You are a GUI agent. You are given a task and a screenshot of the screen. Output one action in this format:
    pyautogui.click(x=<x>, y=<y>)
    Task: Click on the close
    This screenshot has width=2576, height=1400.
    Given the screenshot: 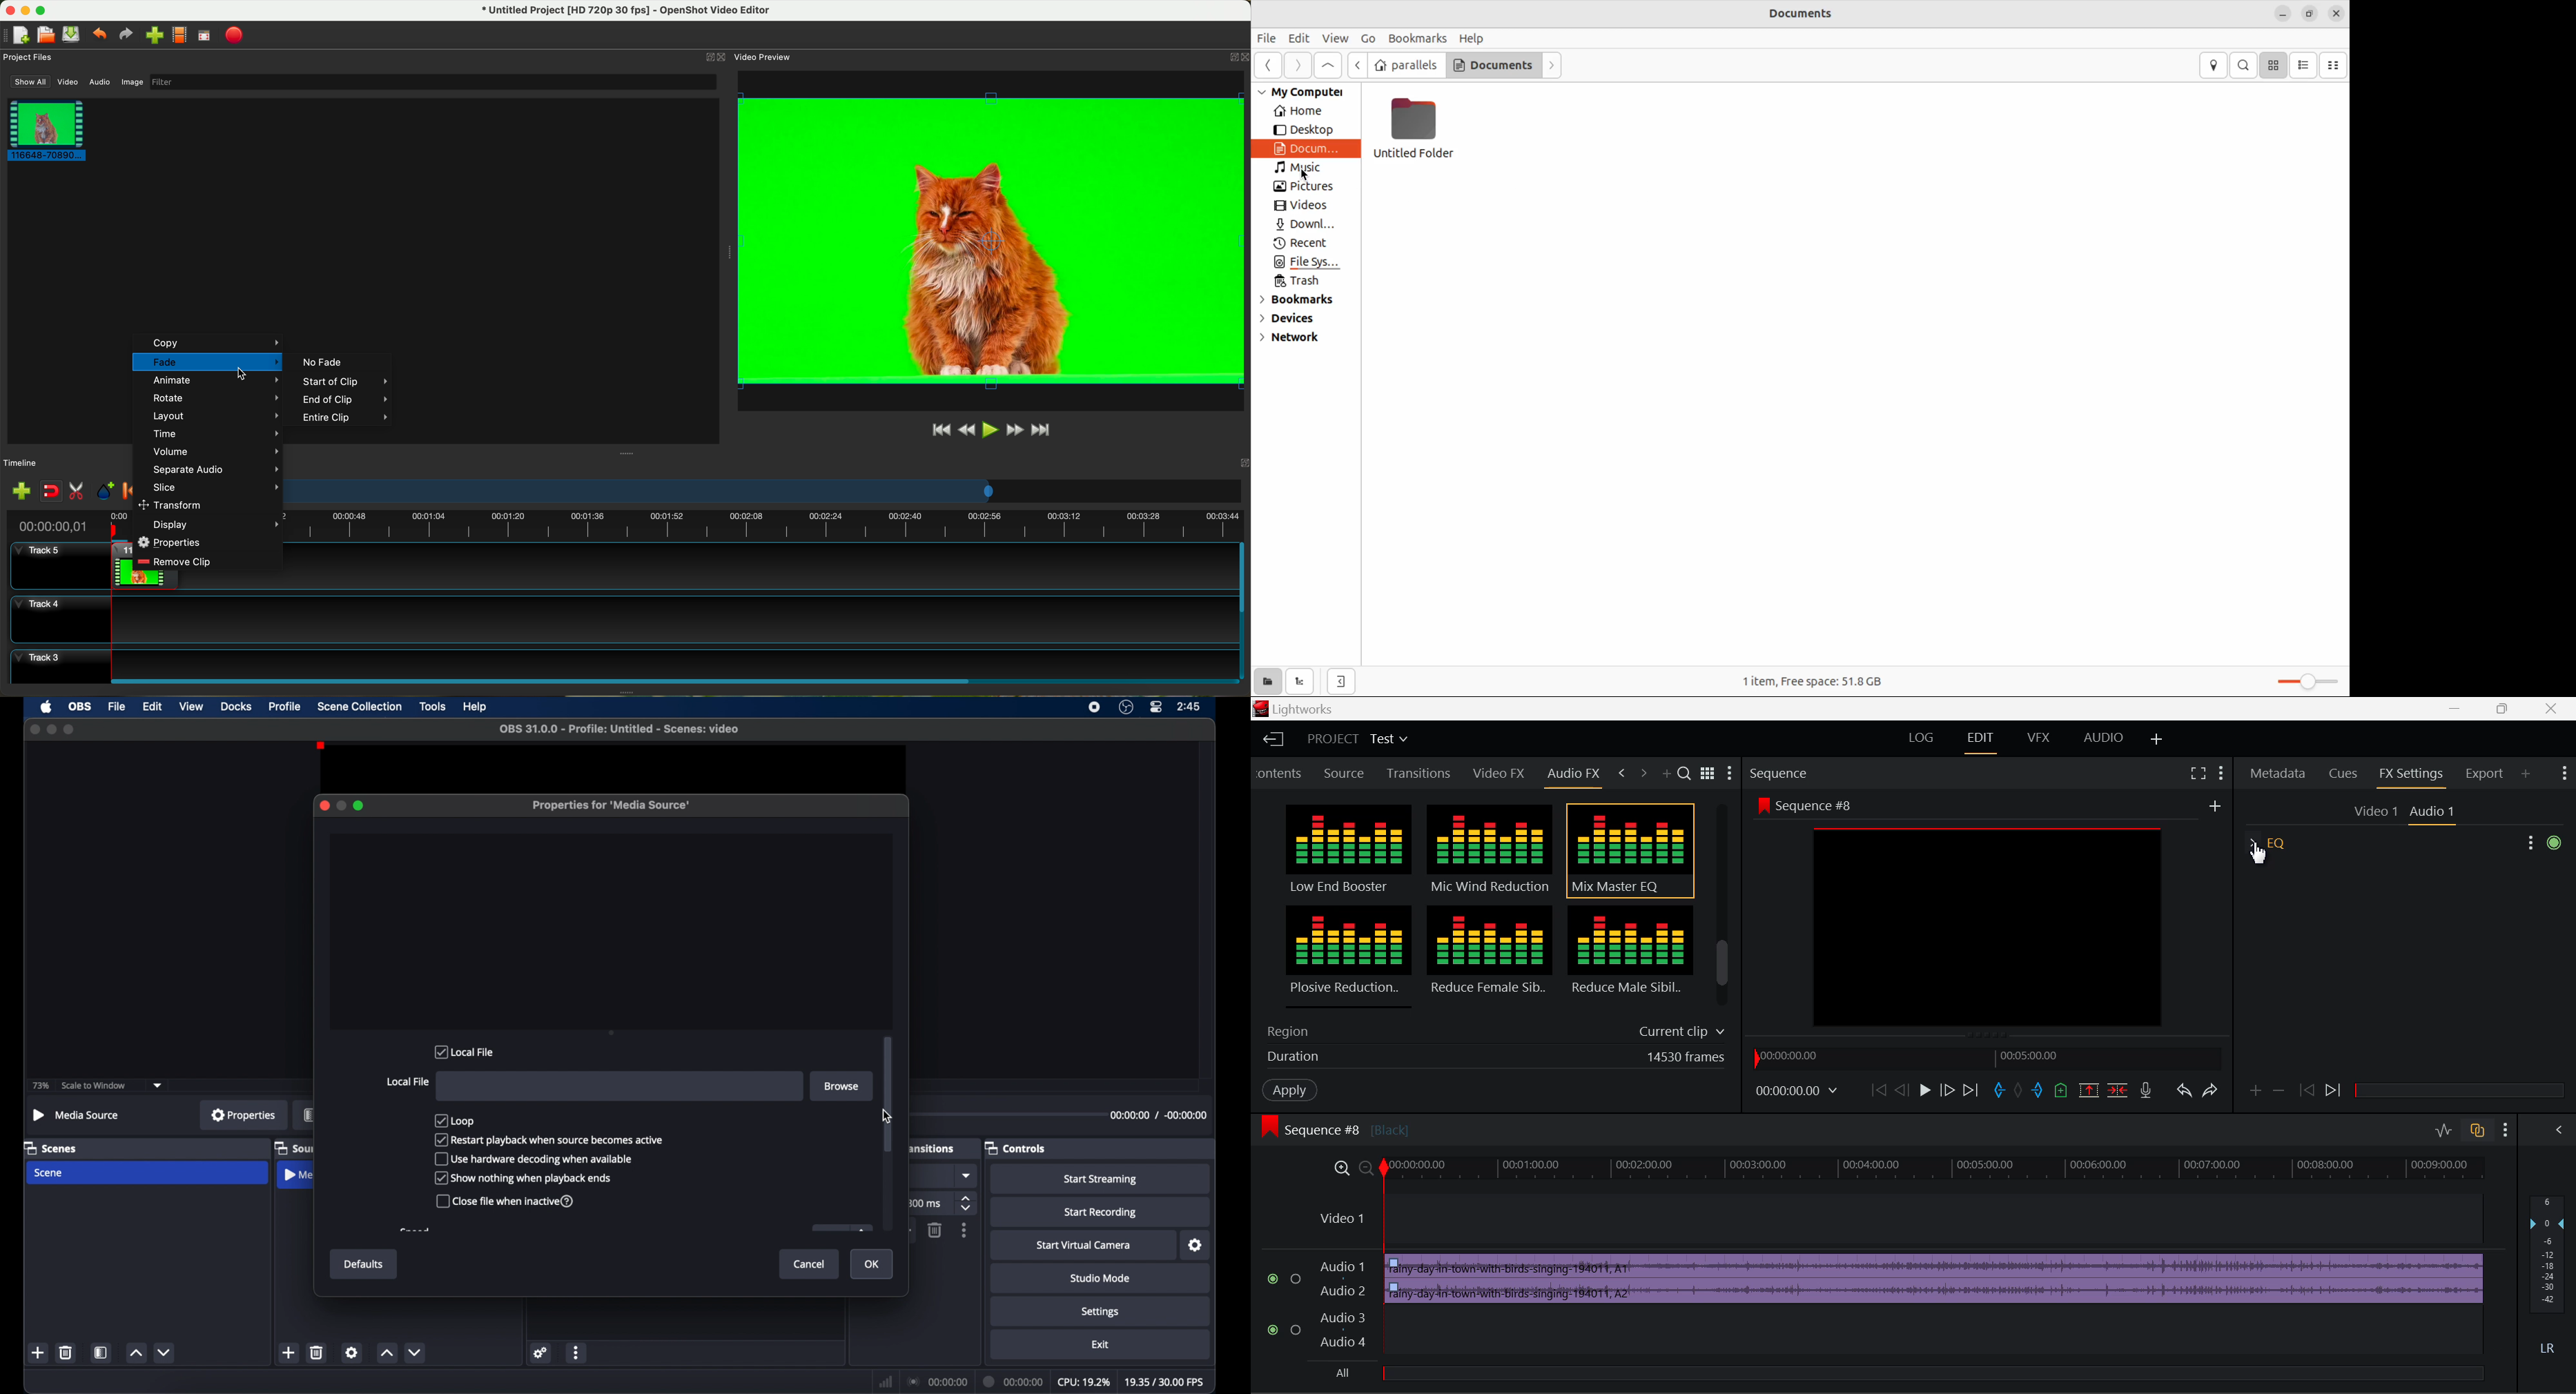 What is the action you would take?
    pyautogui.click(x=32, y=729)
    